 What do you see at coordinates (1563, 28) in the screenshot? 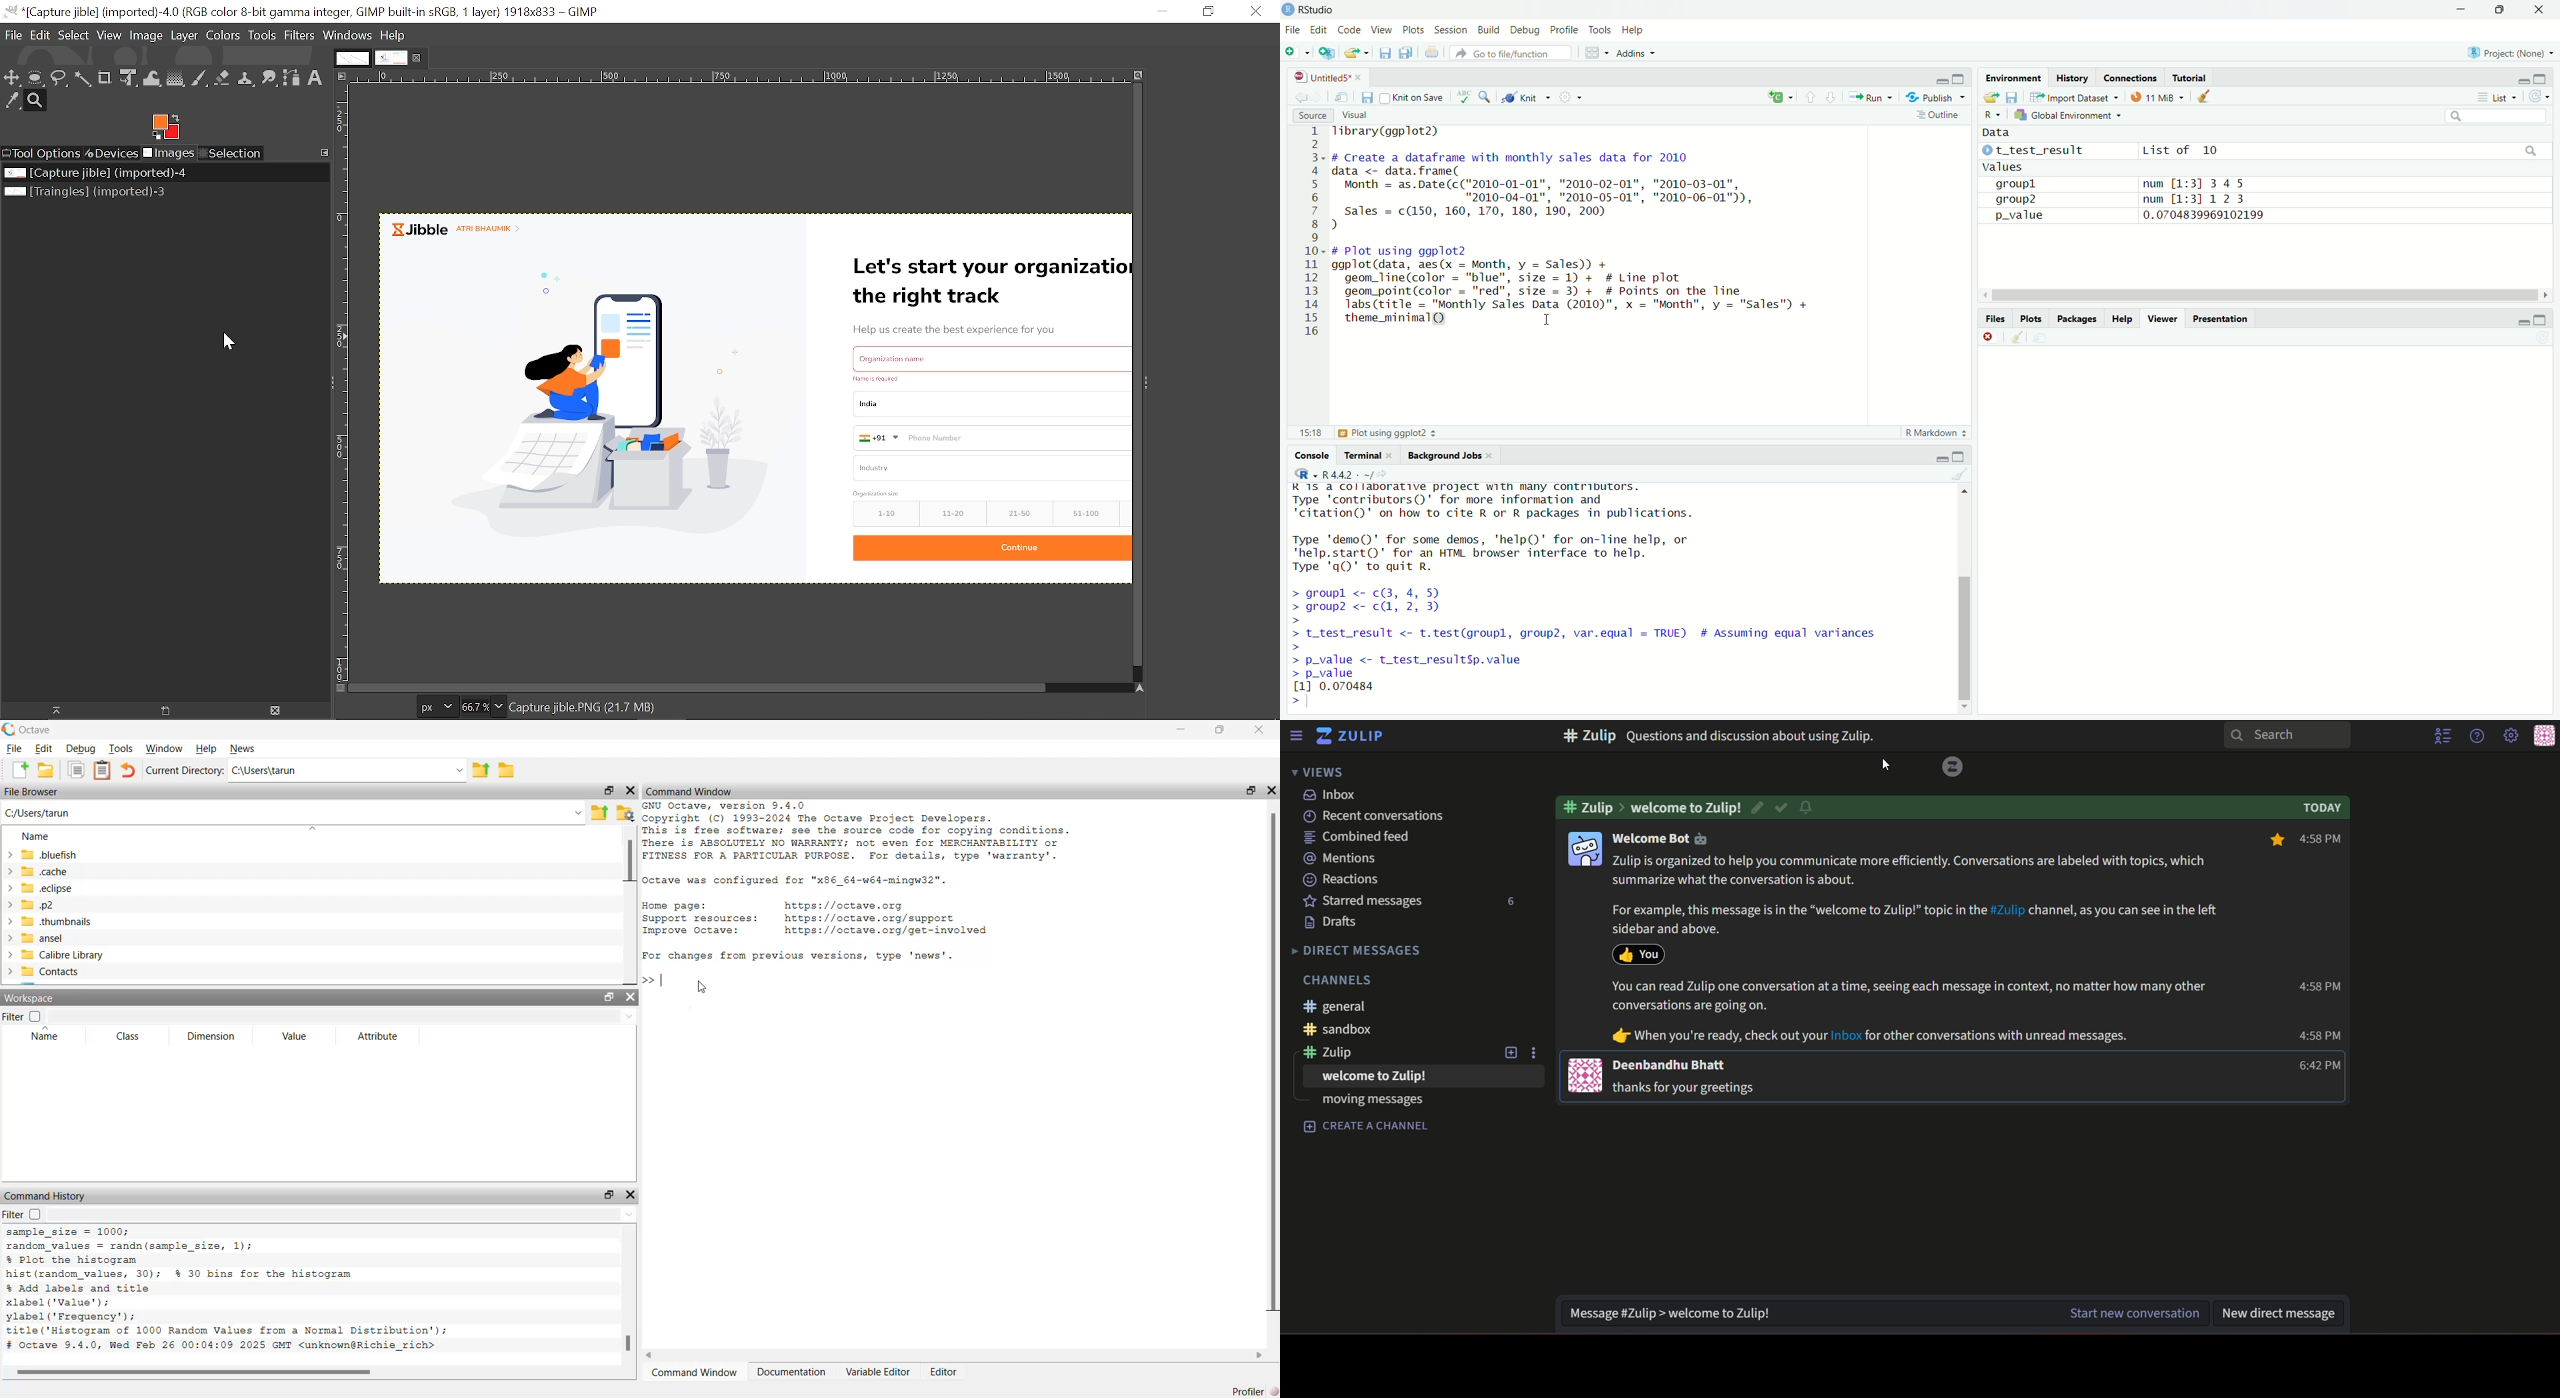
I see `Profile` at bounding box center [1563, 28].